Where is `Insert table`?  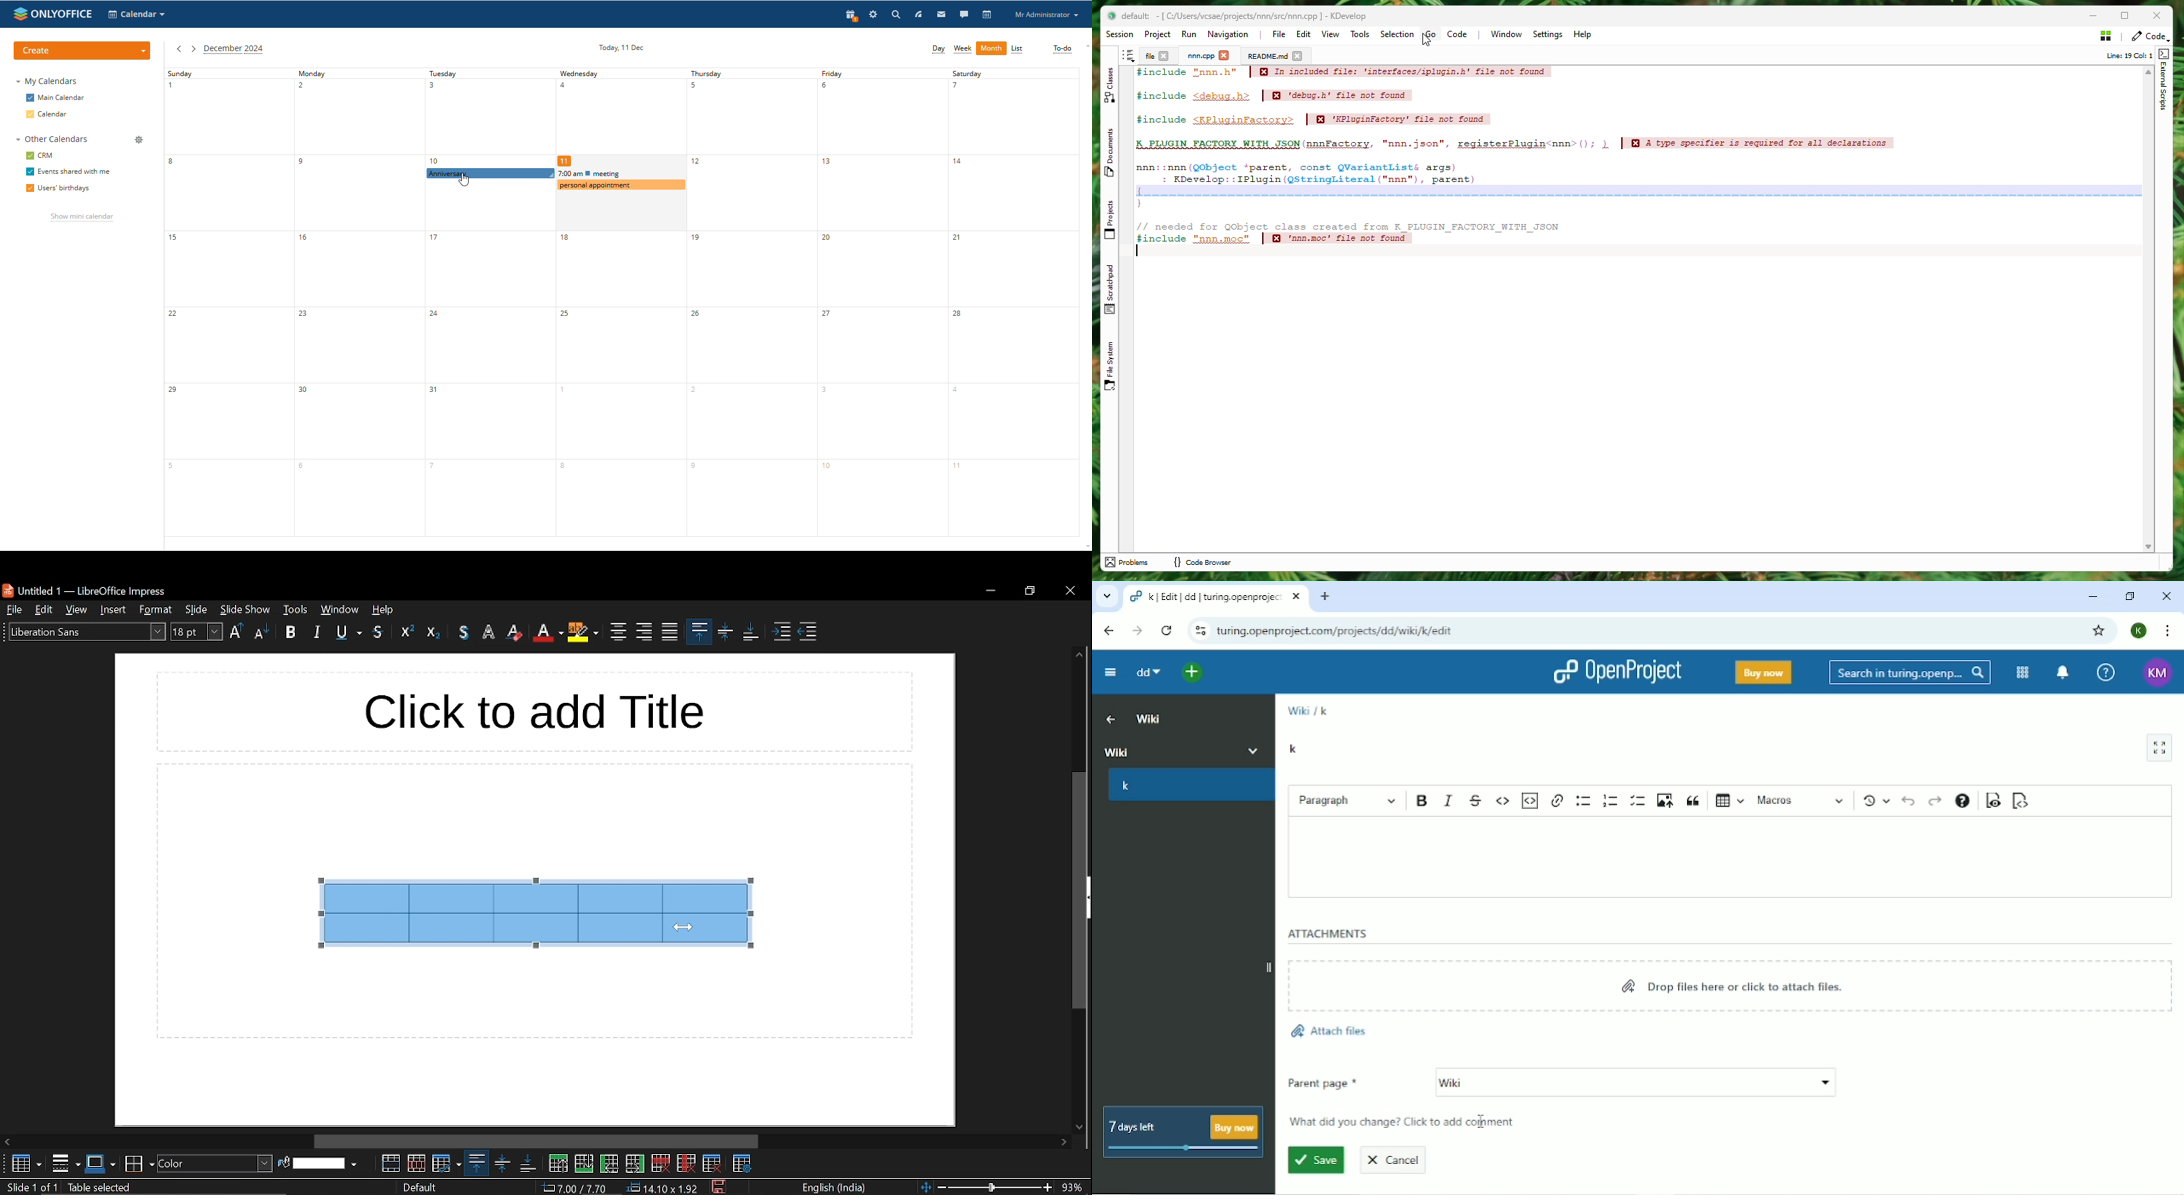
Insert table is located at coordinates (1731, 799).